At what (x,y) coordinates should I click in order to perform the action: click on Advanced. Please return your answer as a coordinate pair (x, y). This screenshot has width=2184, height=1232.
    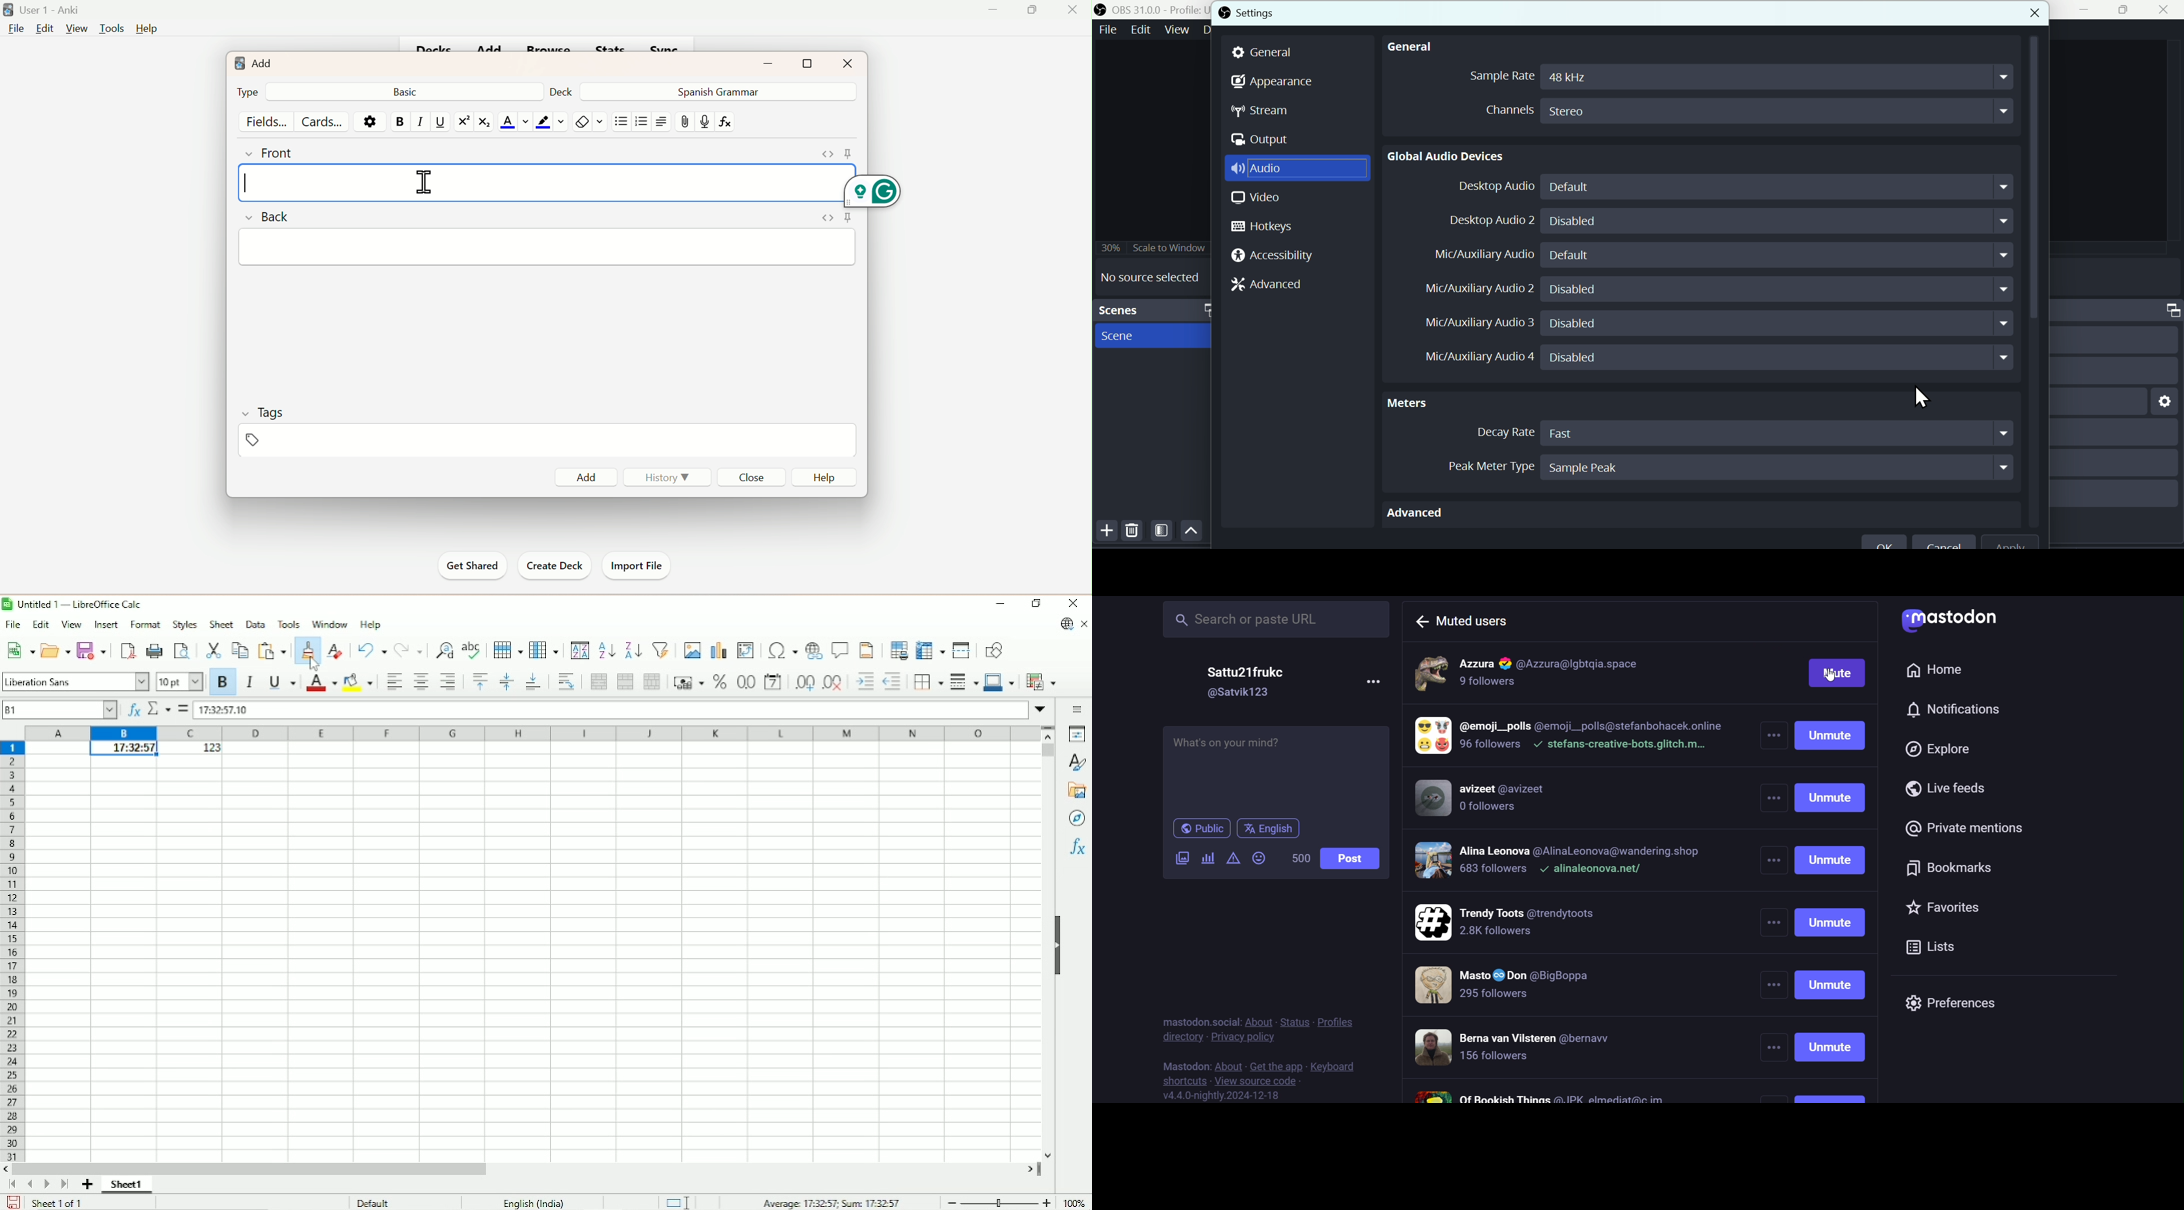
    Looking at the image, I should click on (1427, 510).